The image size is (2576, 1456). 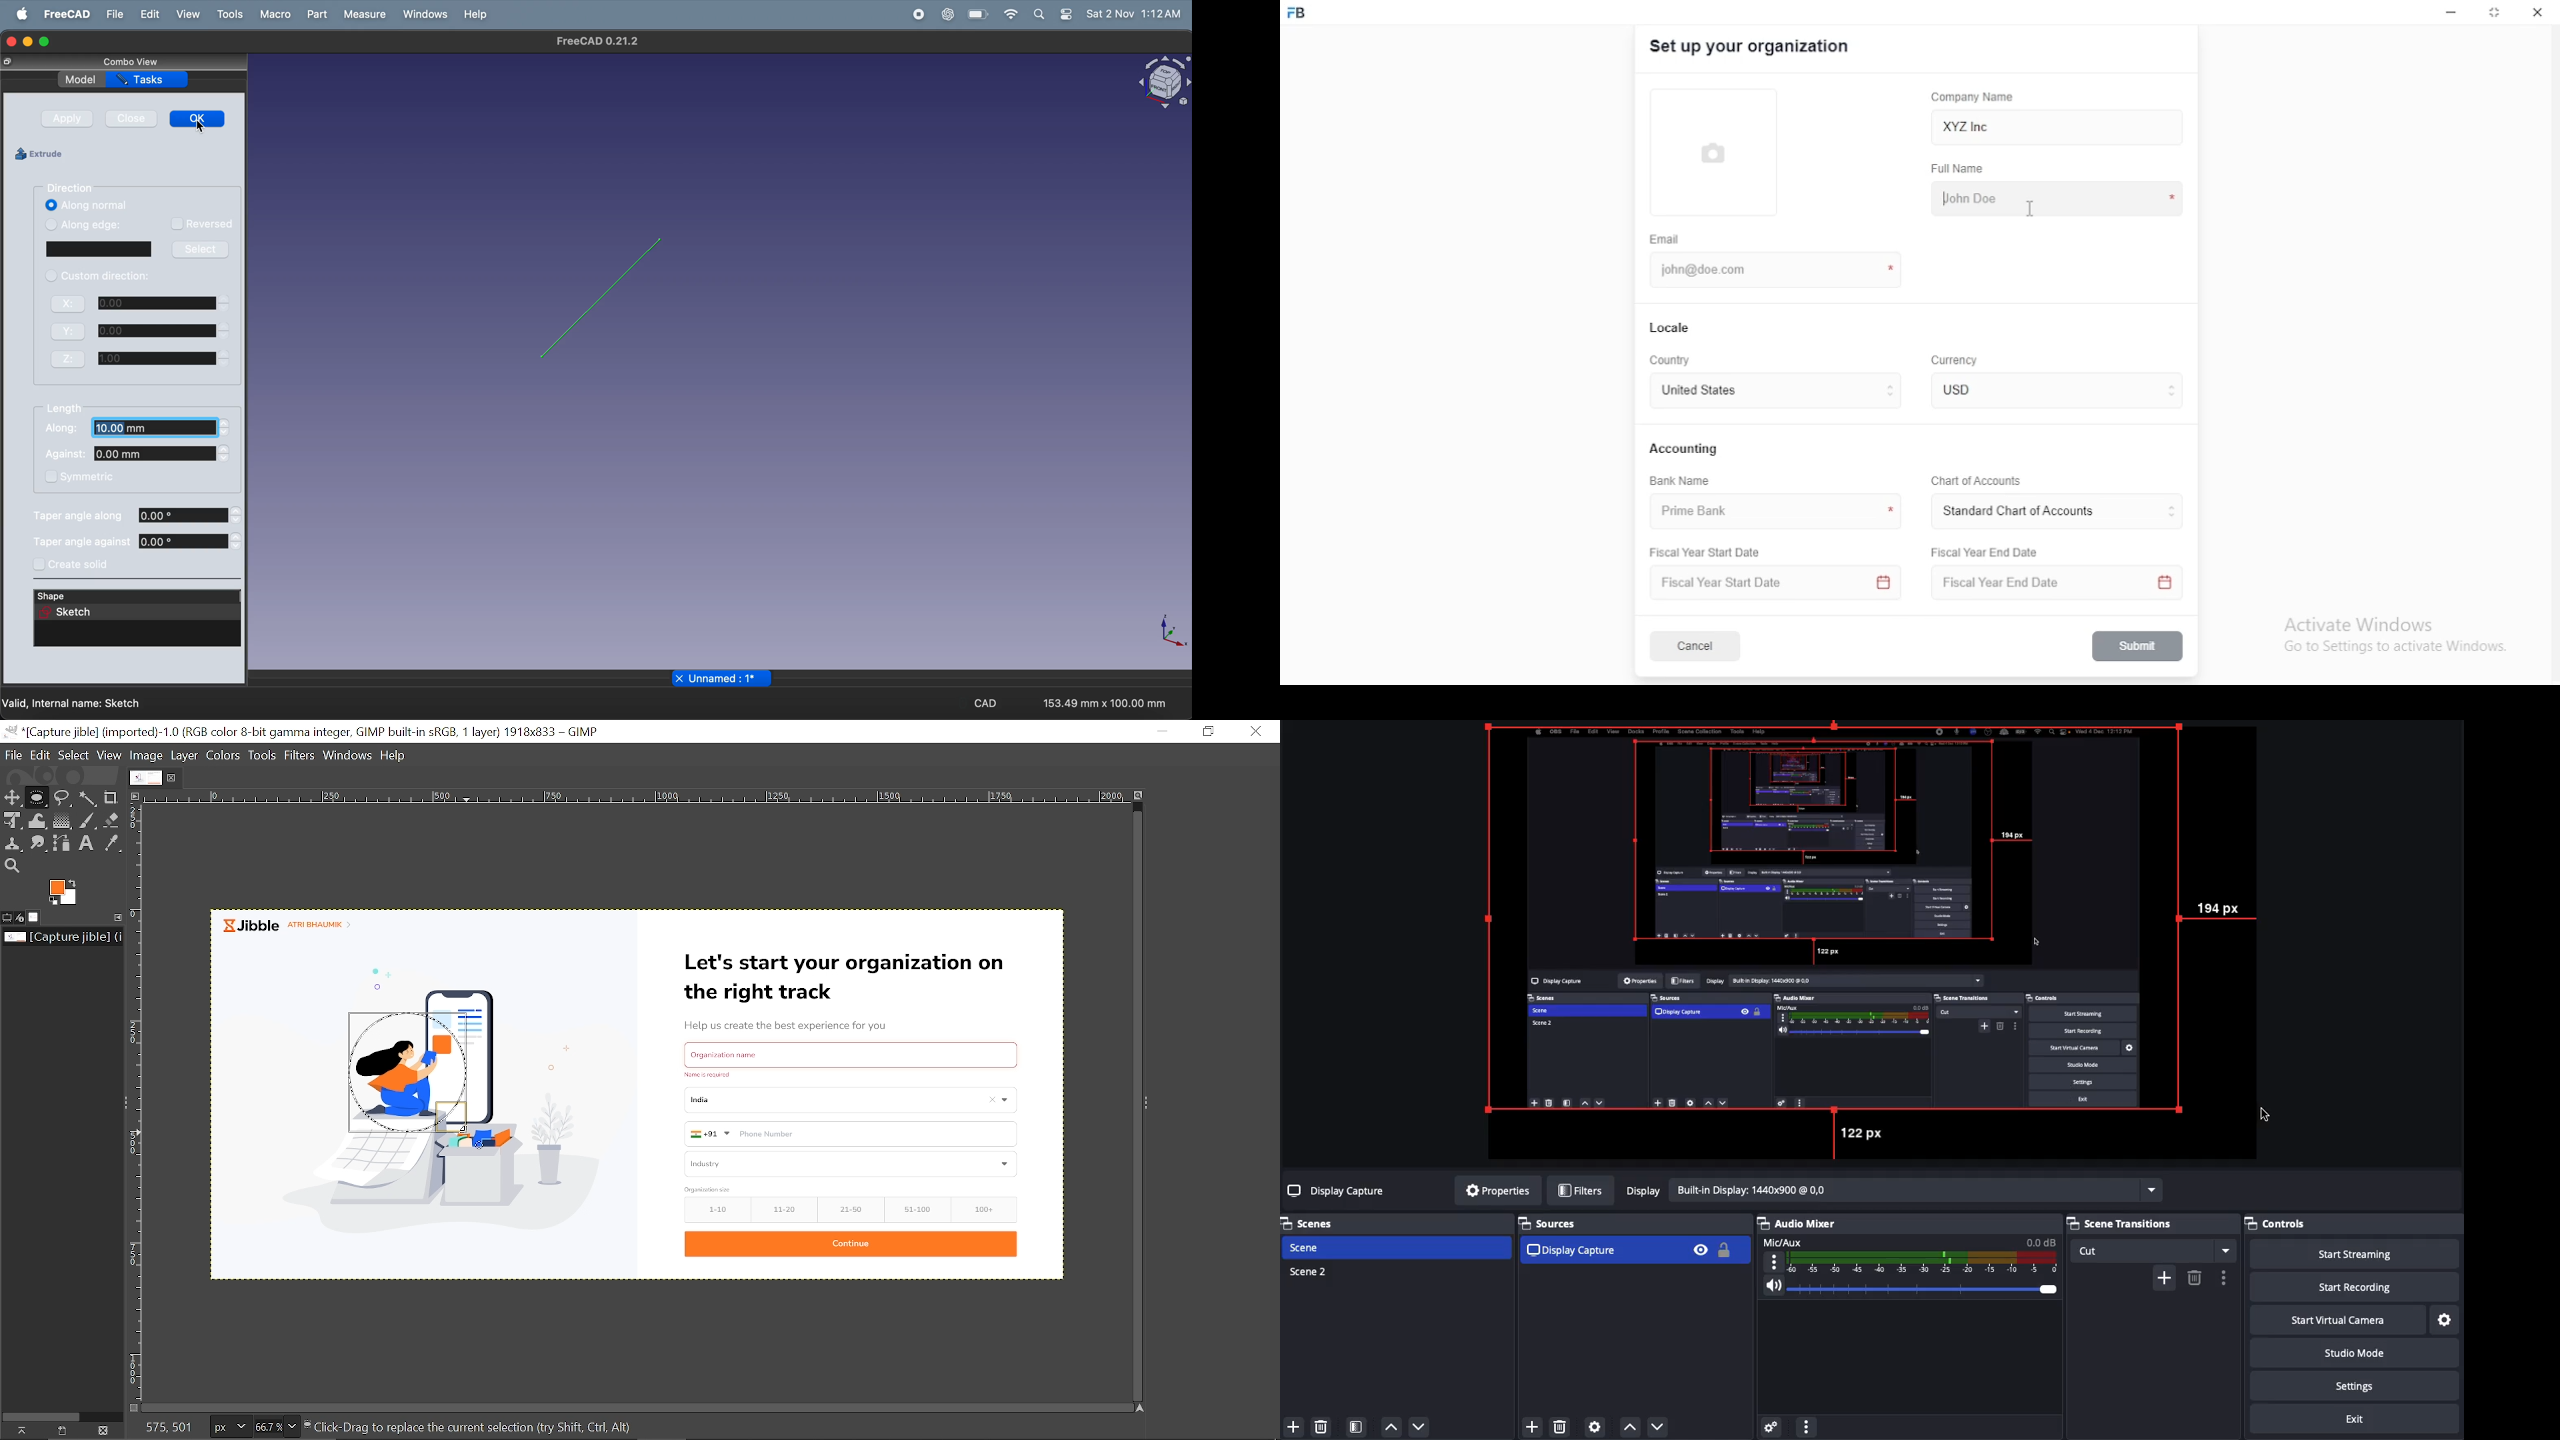 I want to click on Controls, so click(x=2297, y=1225).